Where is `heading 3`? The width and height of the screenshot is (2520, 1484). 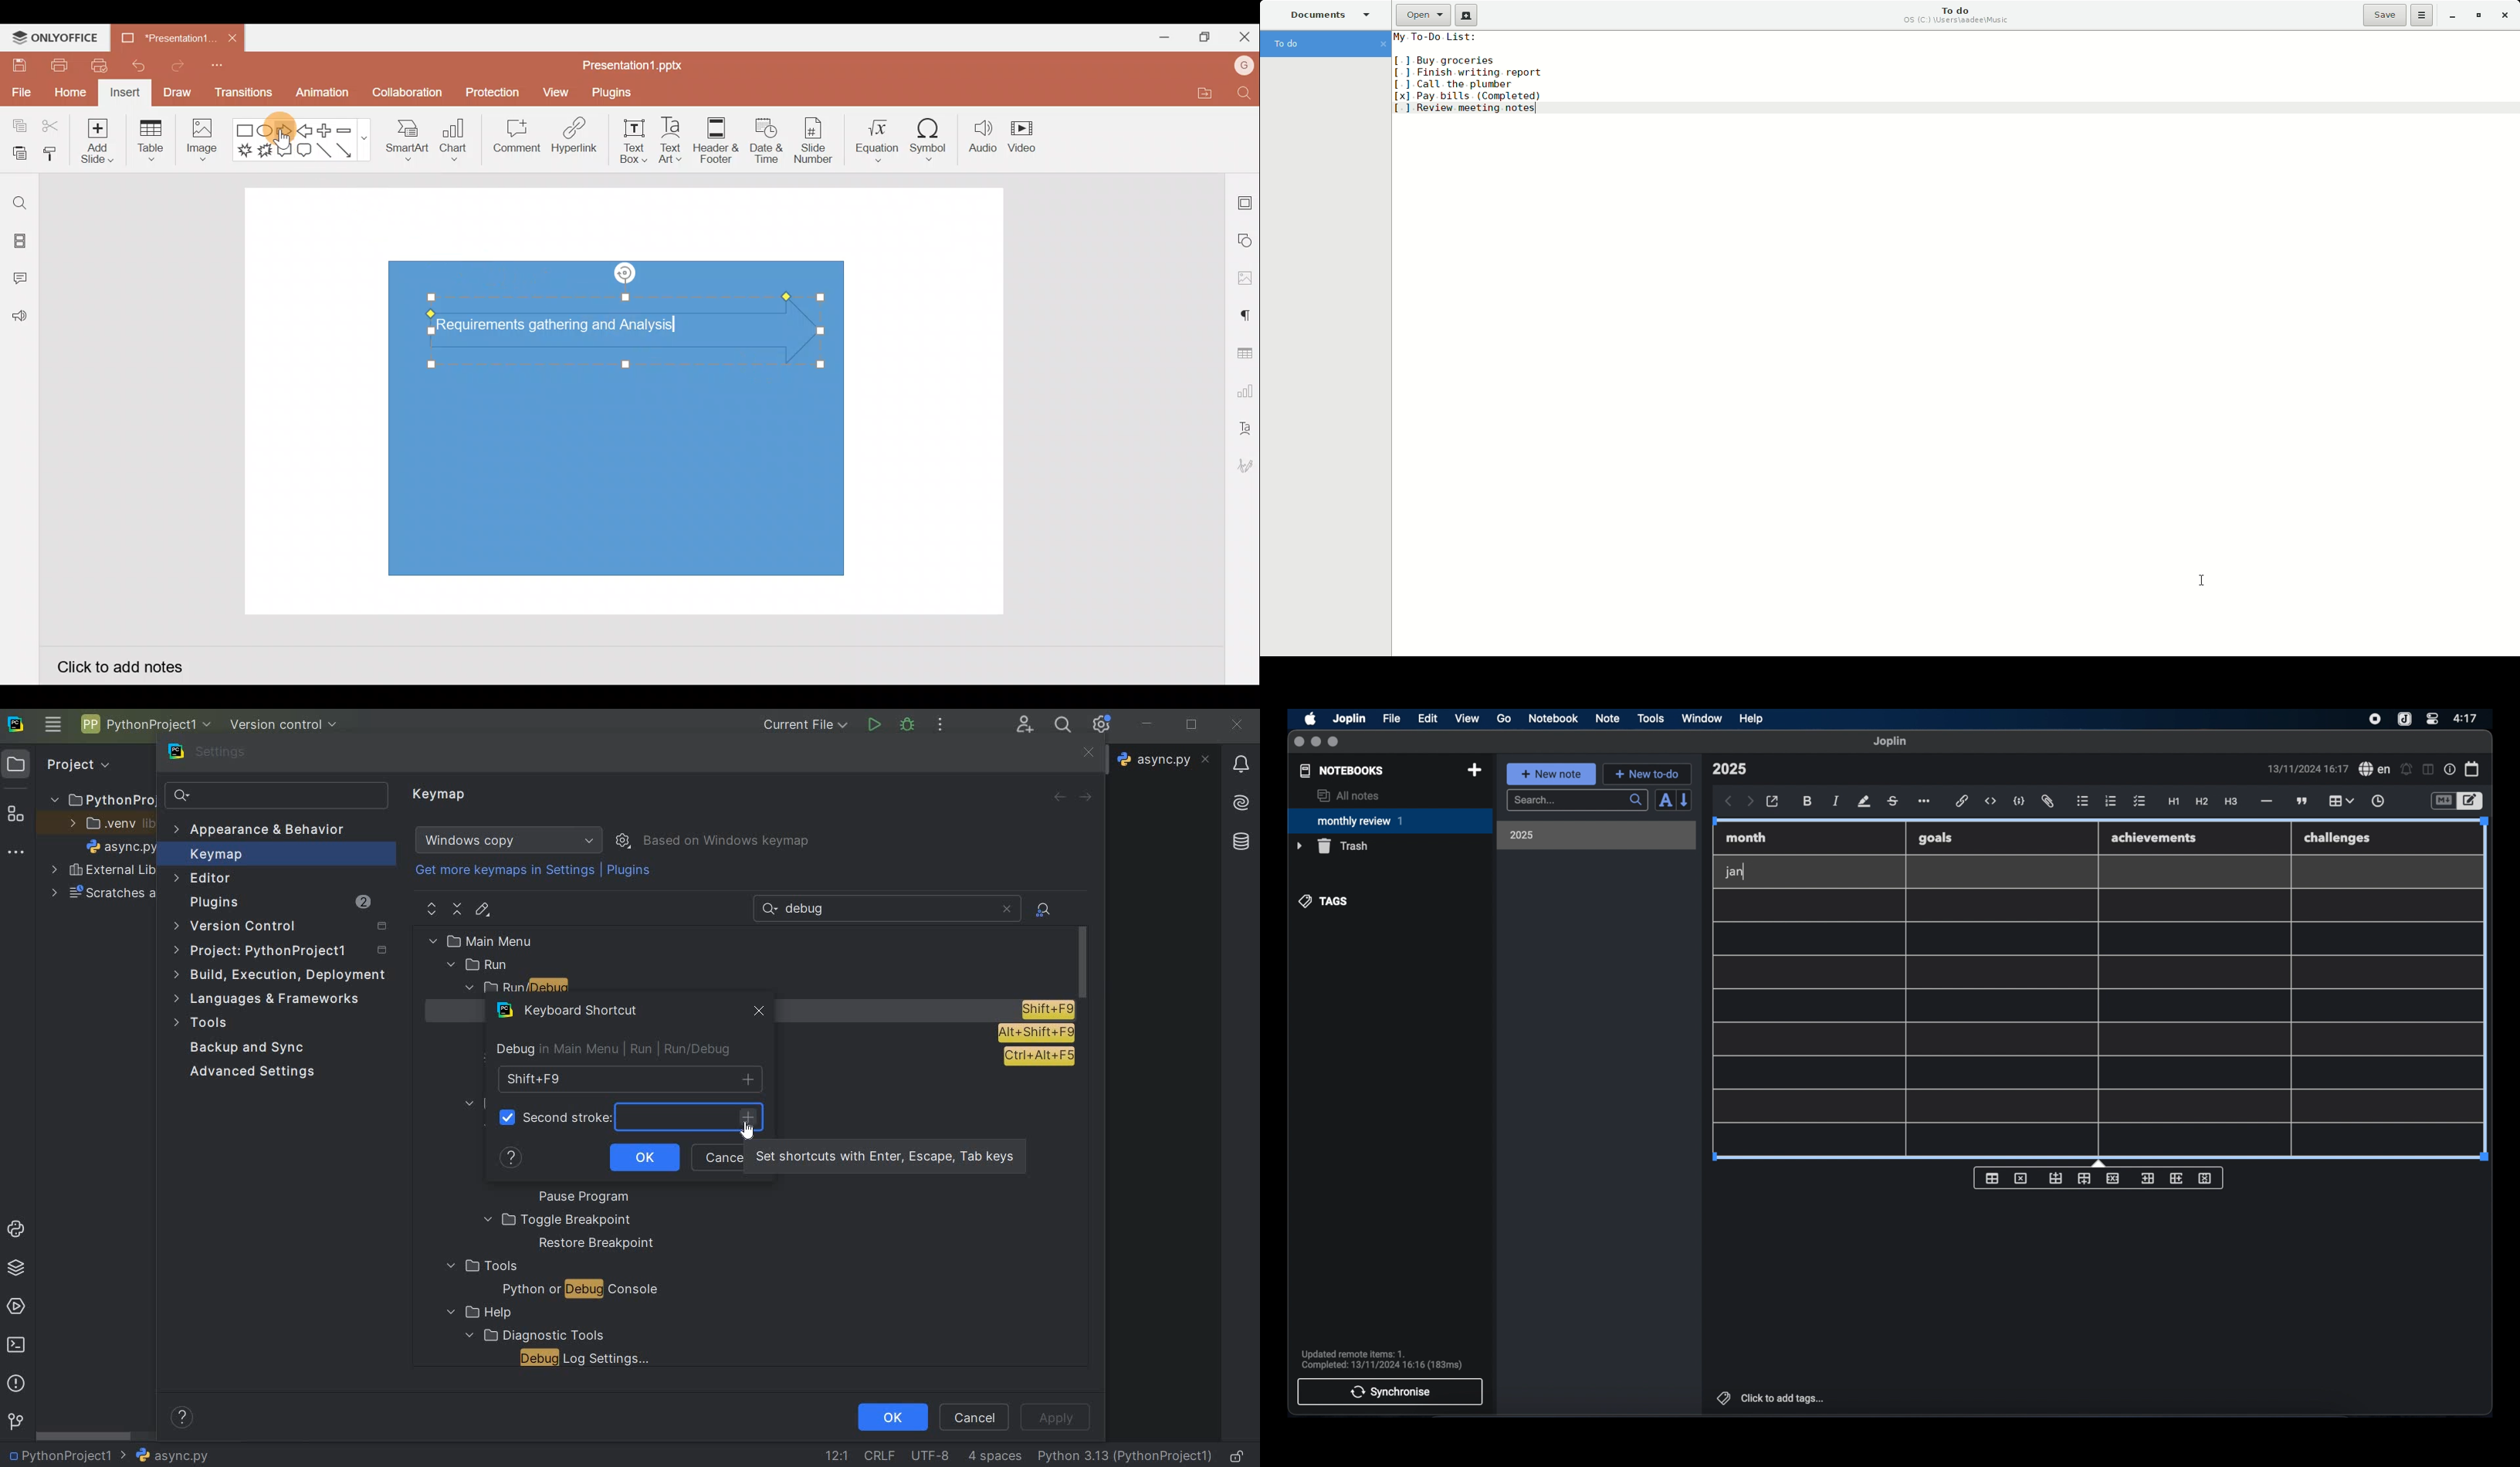
heading 3 is located at coordinates (2231, 802).